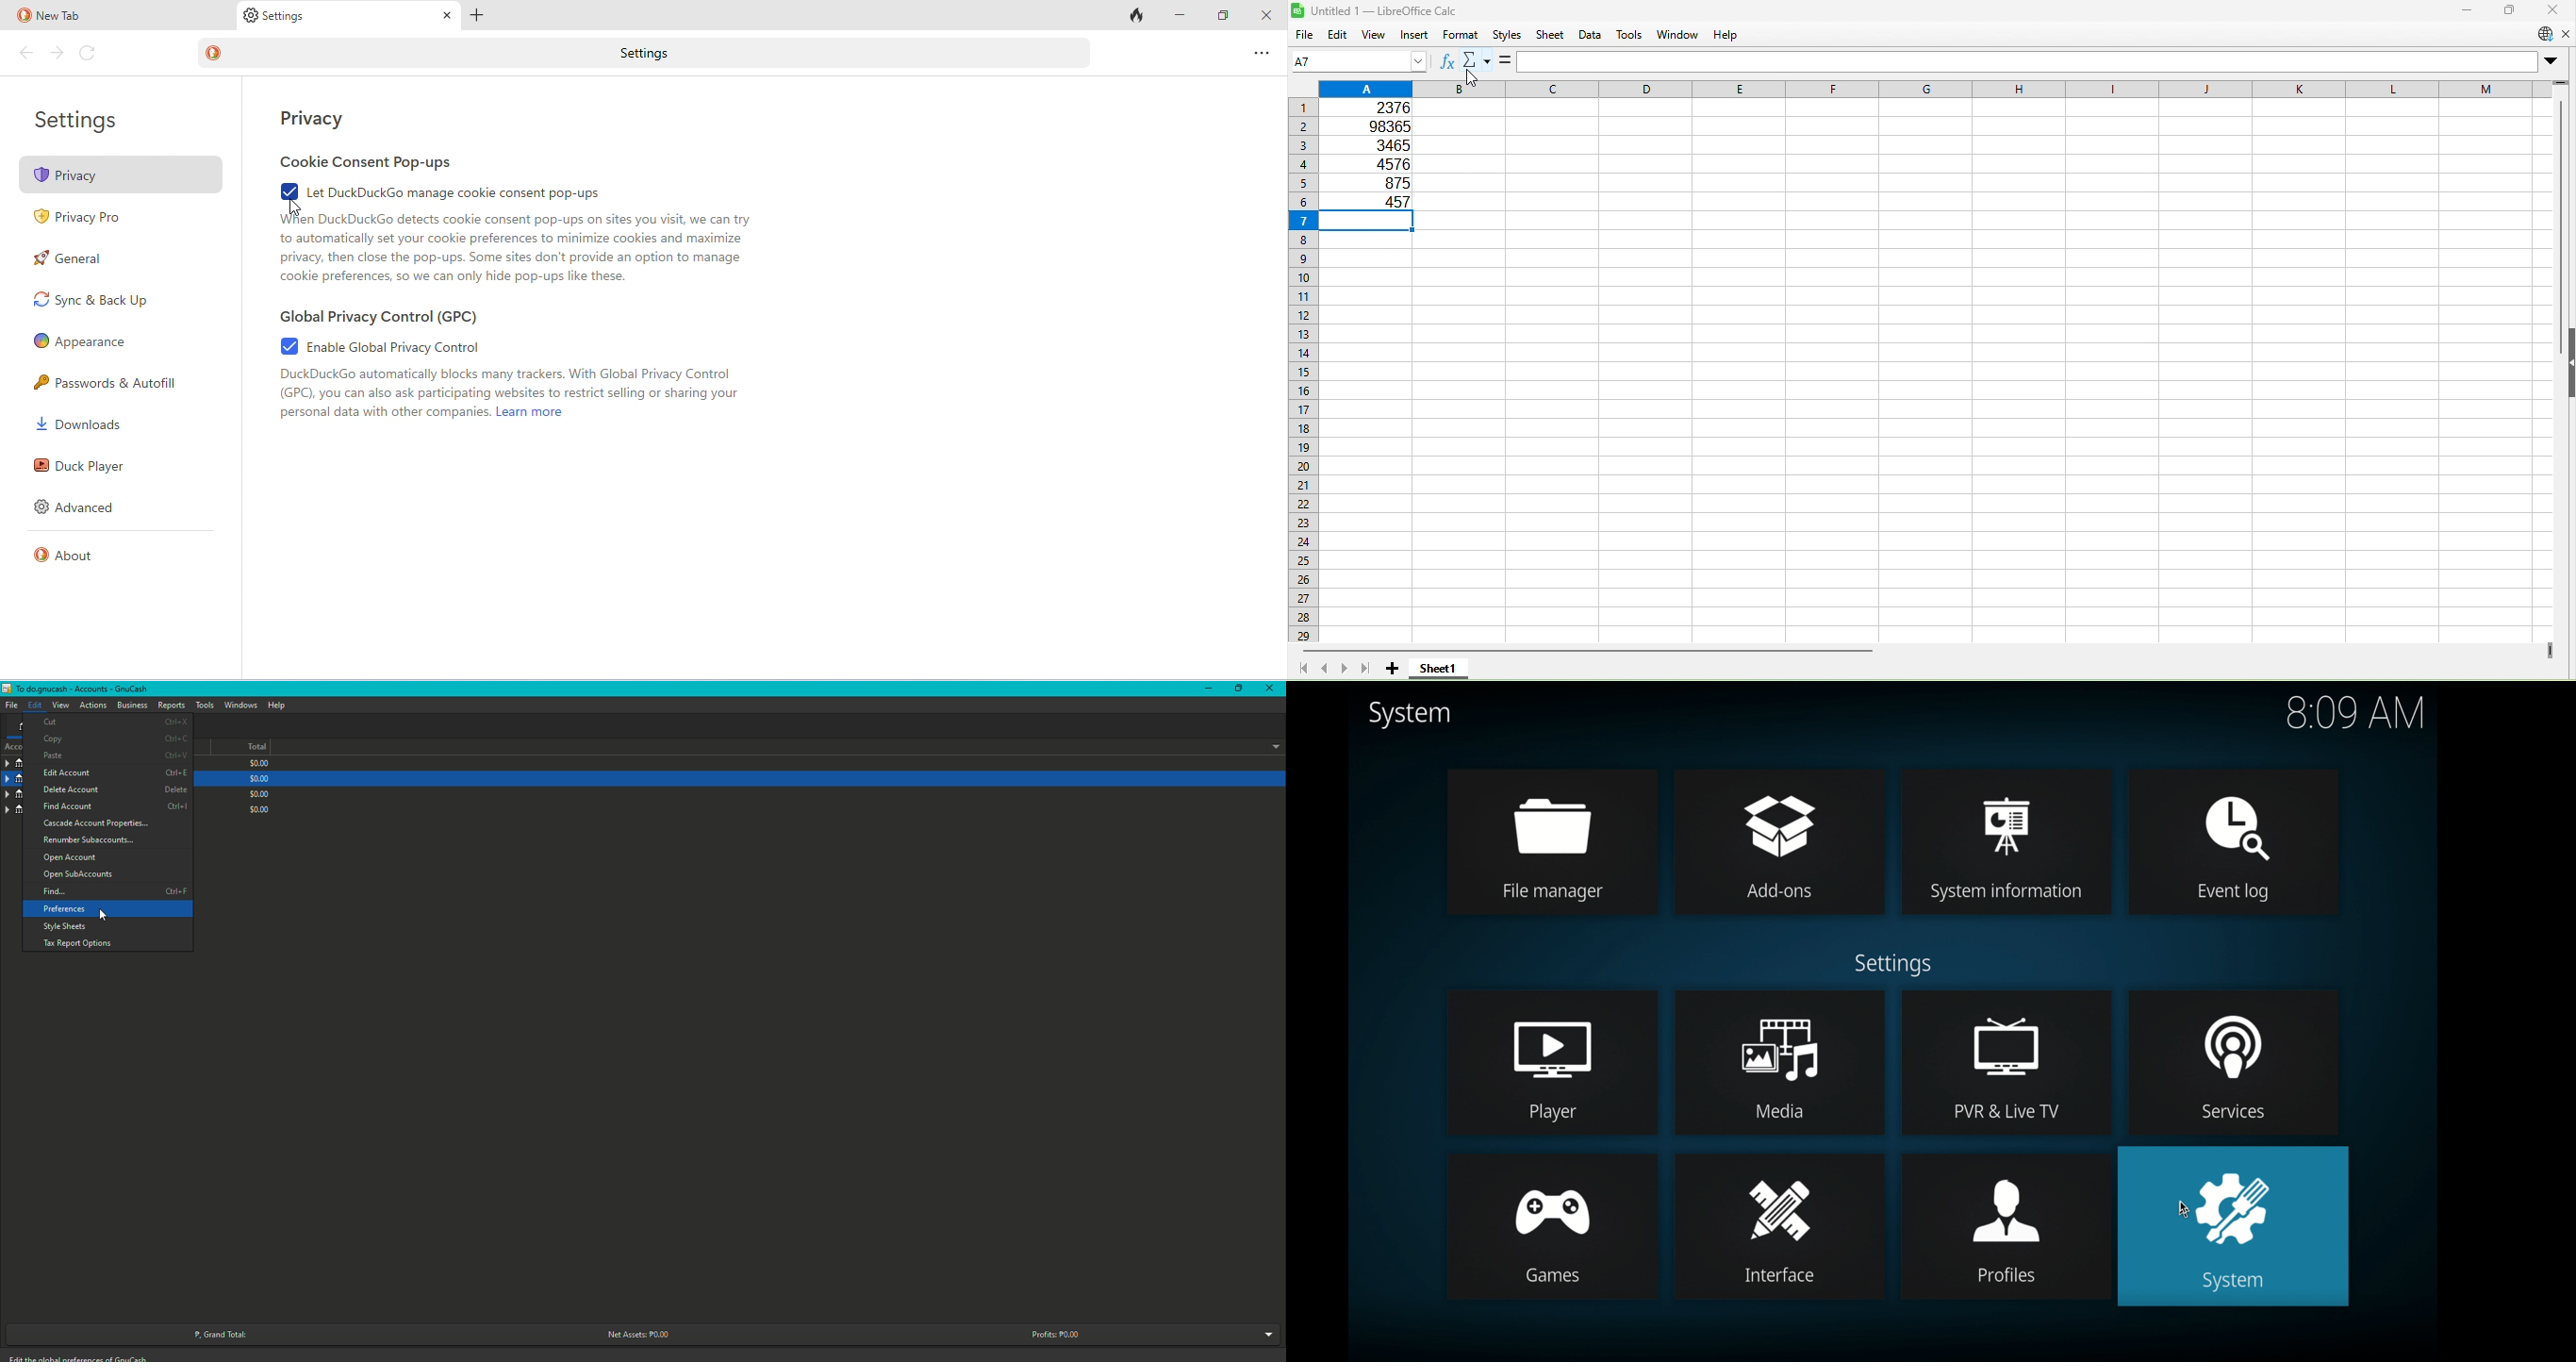 The height and width of the screenshot is (1372, 2576). Describe the element at coordinates (1304, 374) in the screenshot. I see `Rows` at that location.